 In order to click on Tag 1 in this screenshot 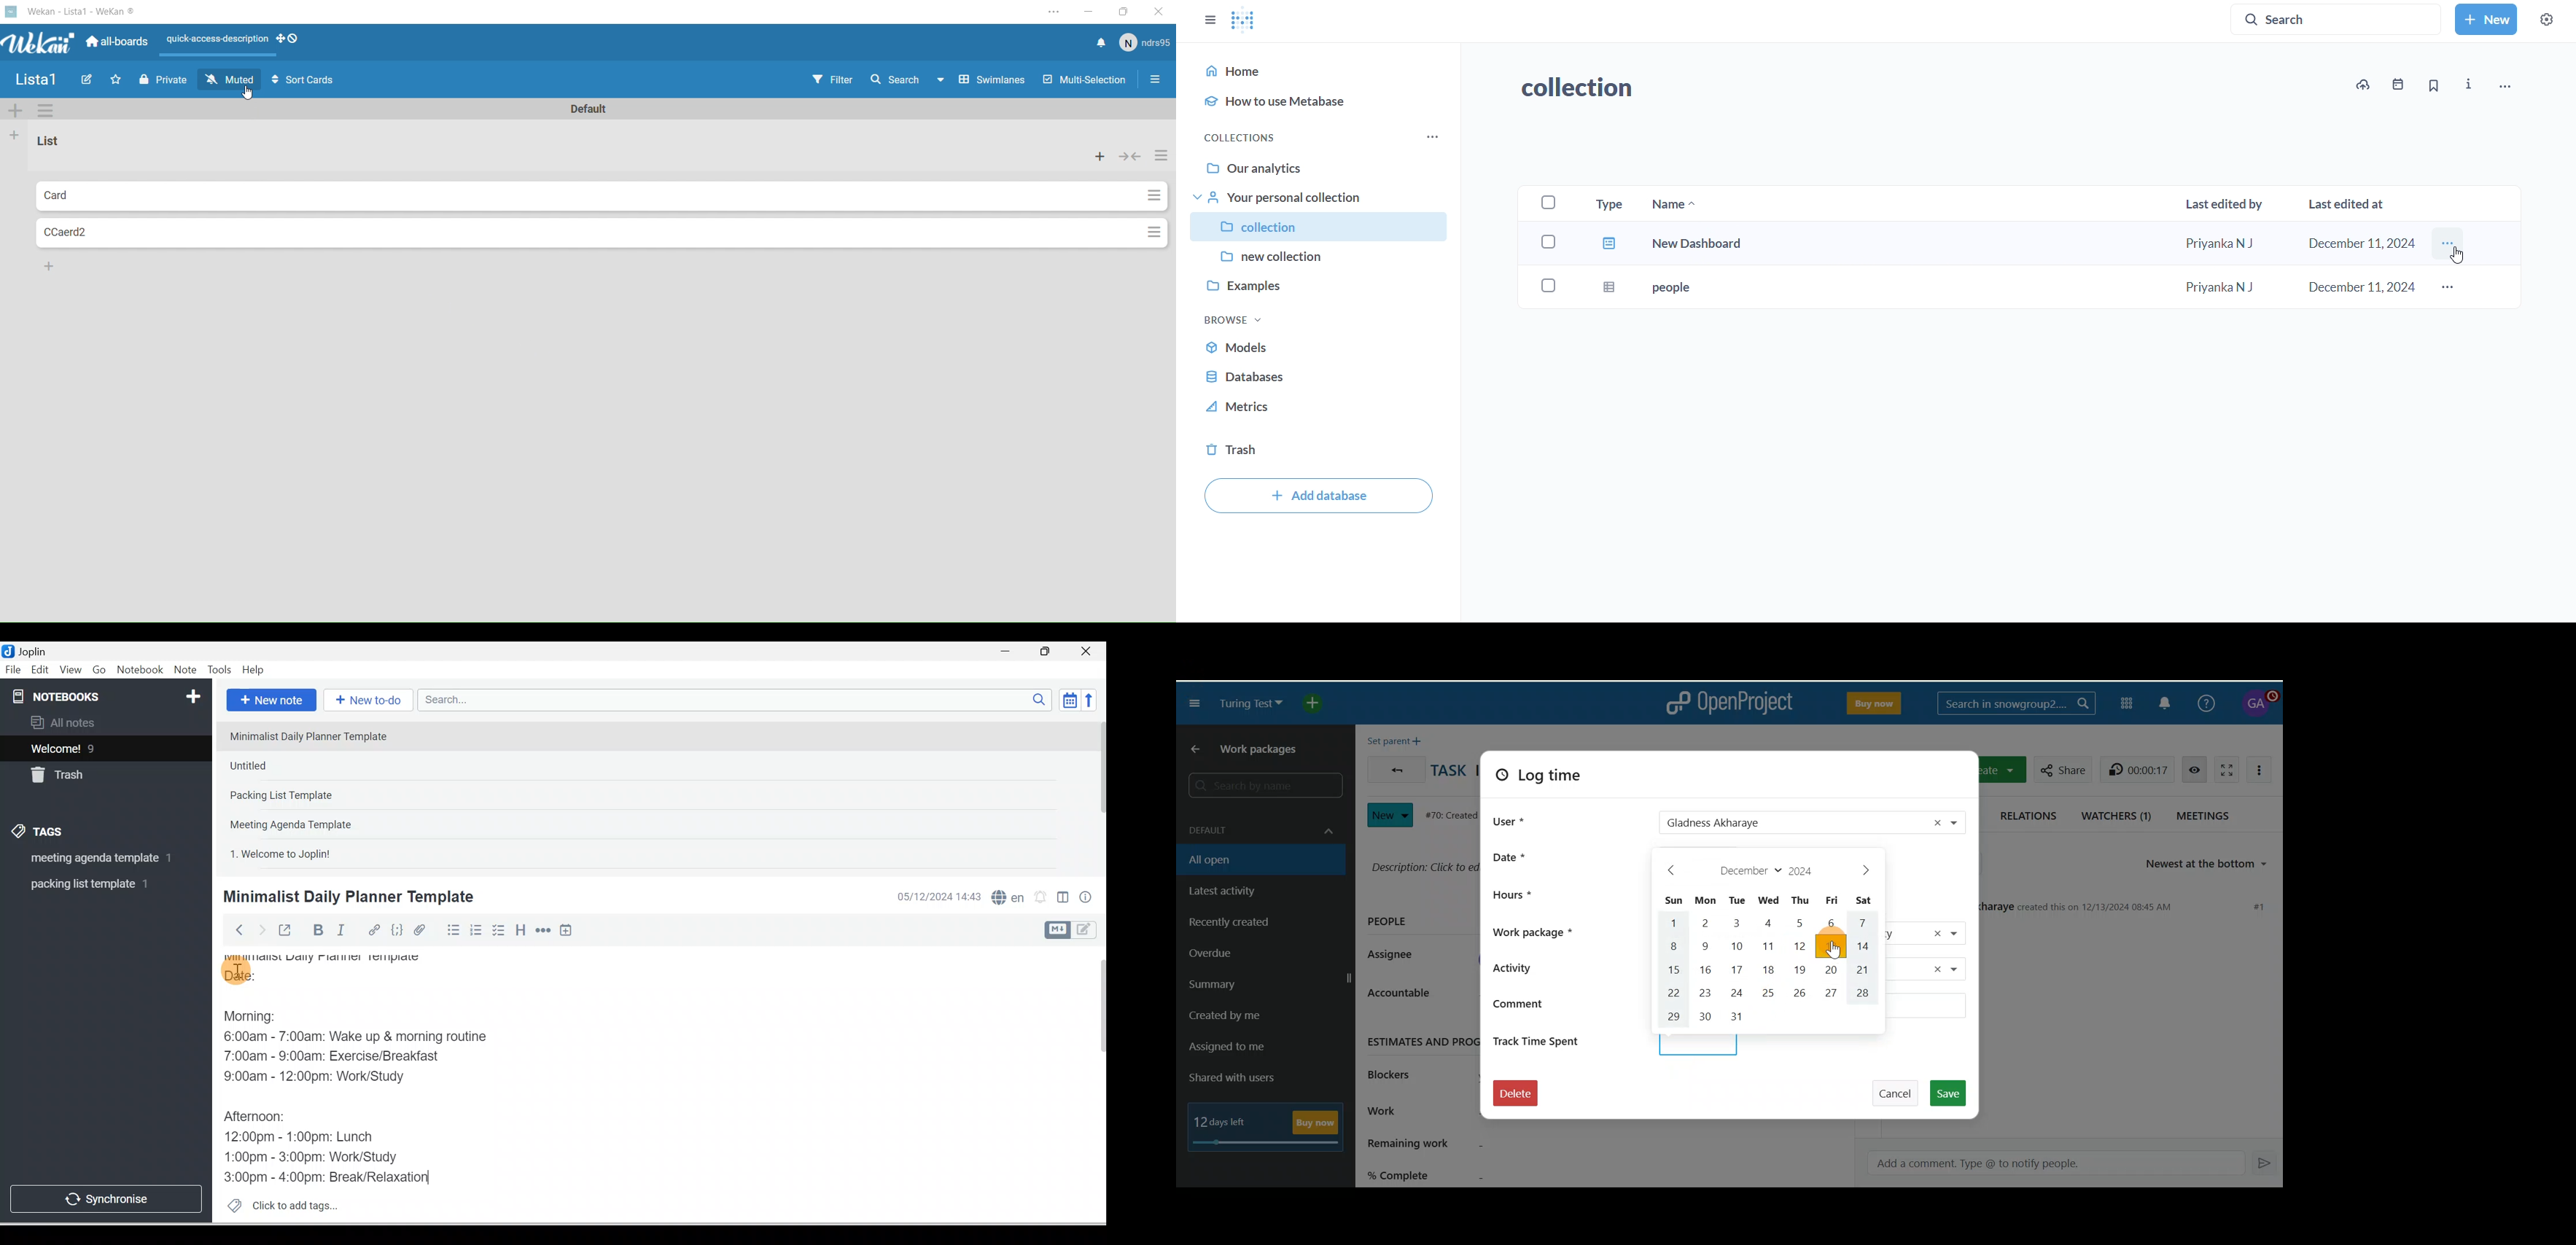, I will do `click(91, 859)`.